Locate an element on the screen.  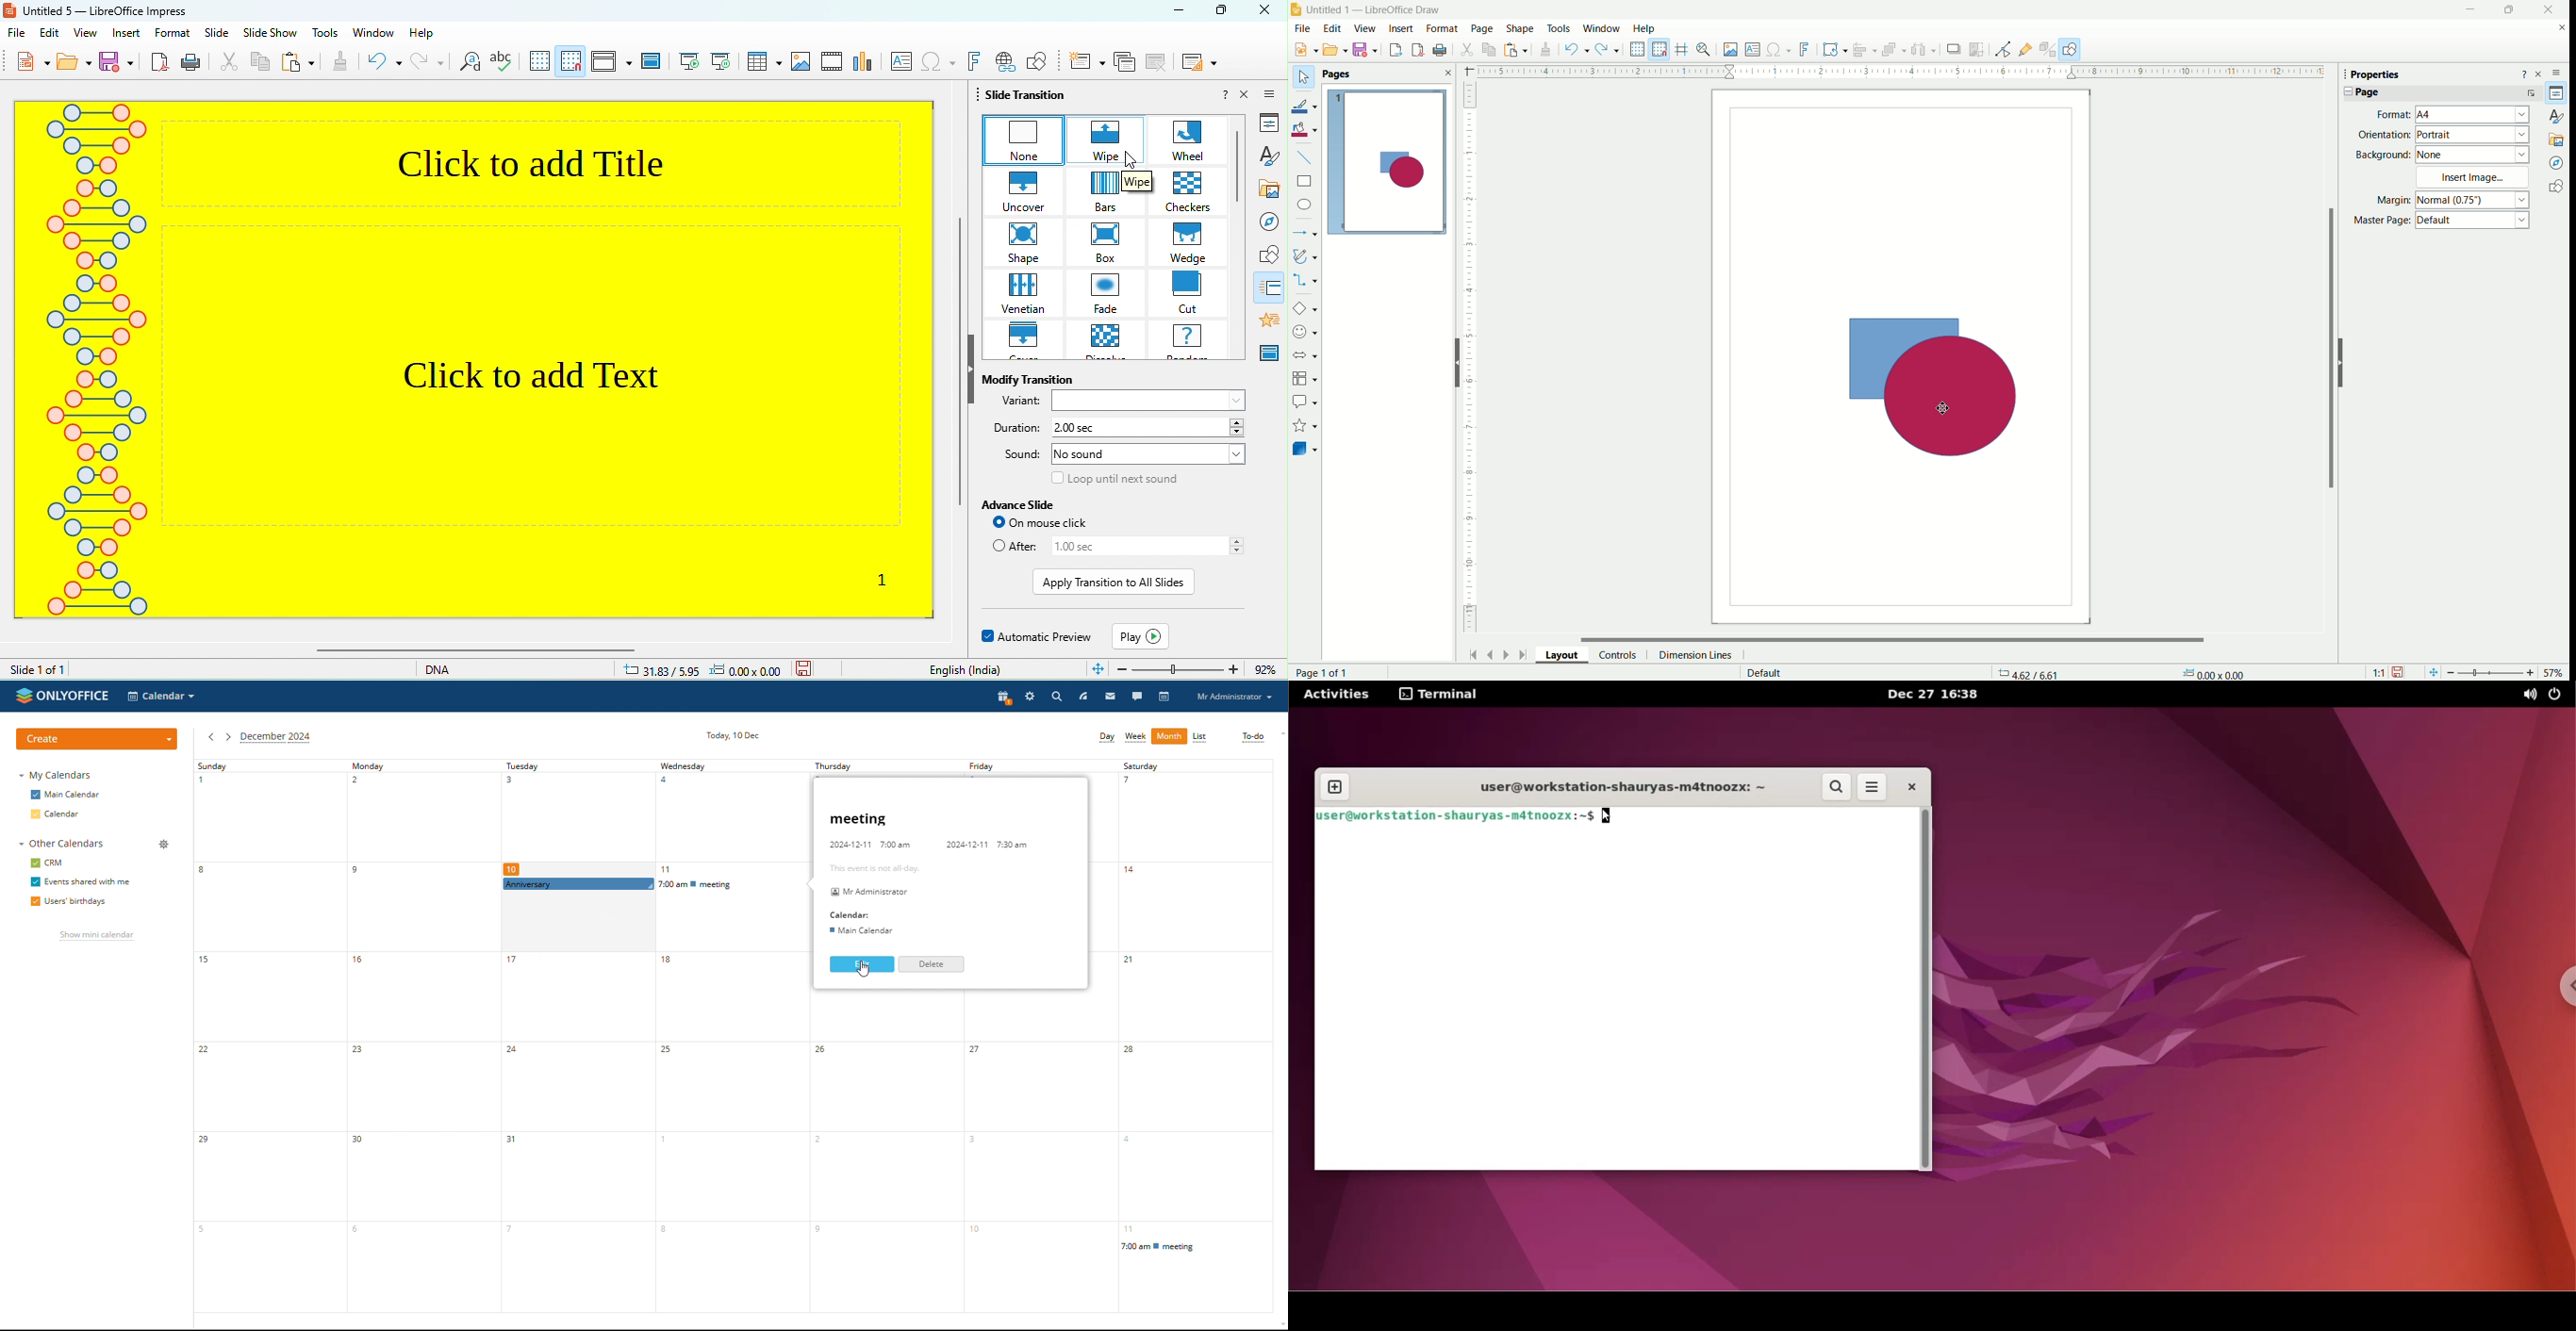
modify transition is located at coordinates (1030, 376).